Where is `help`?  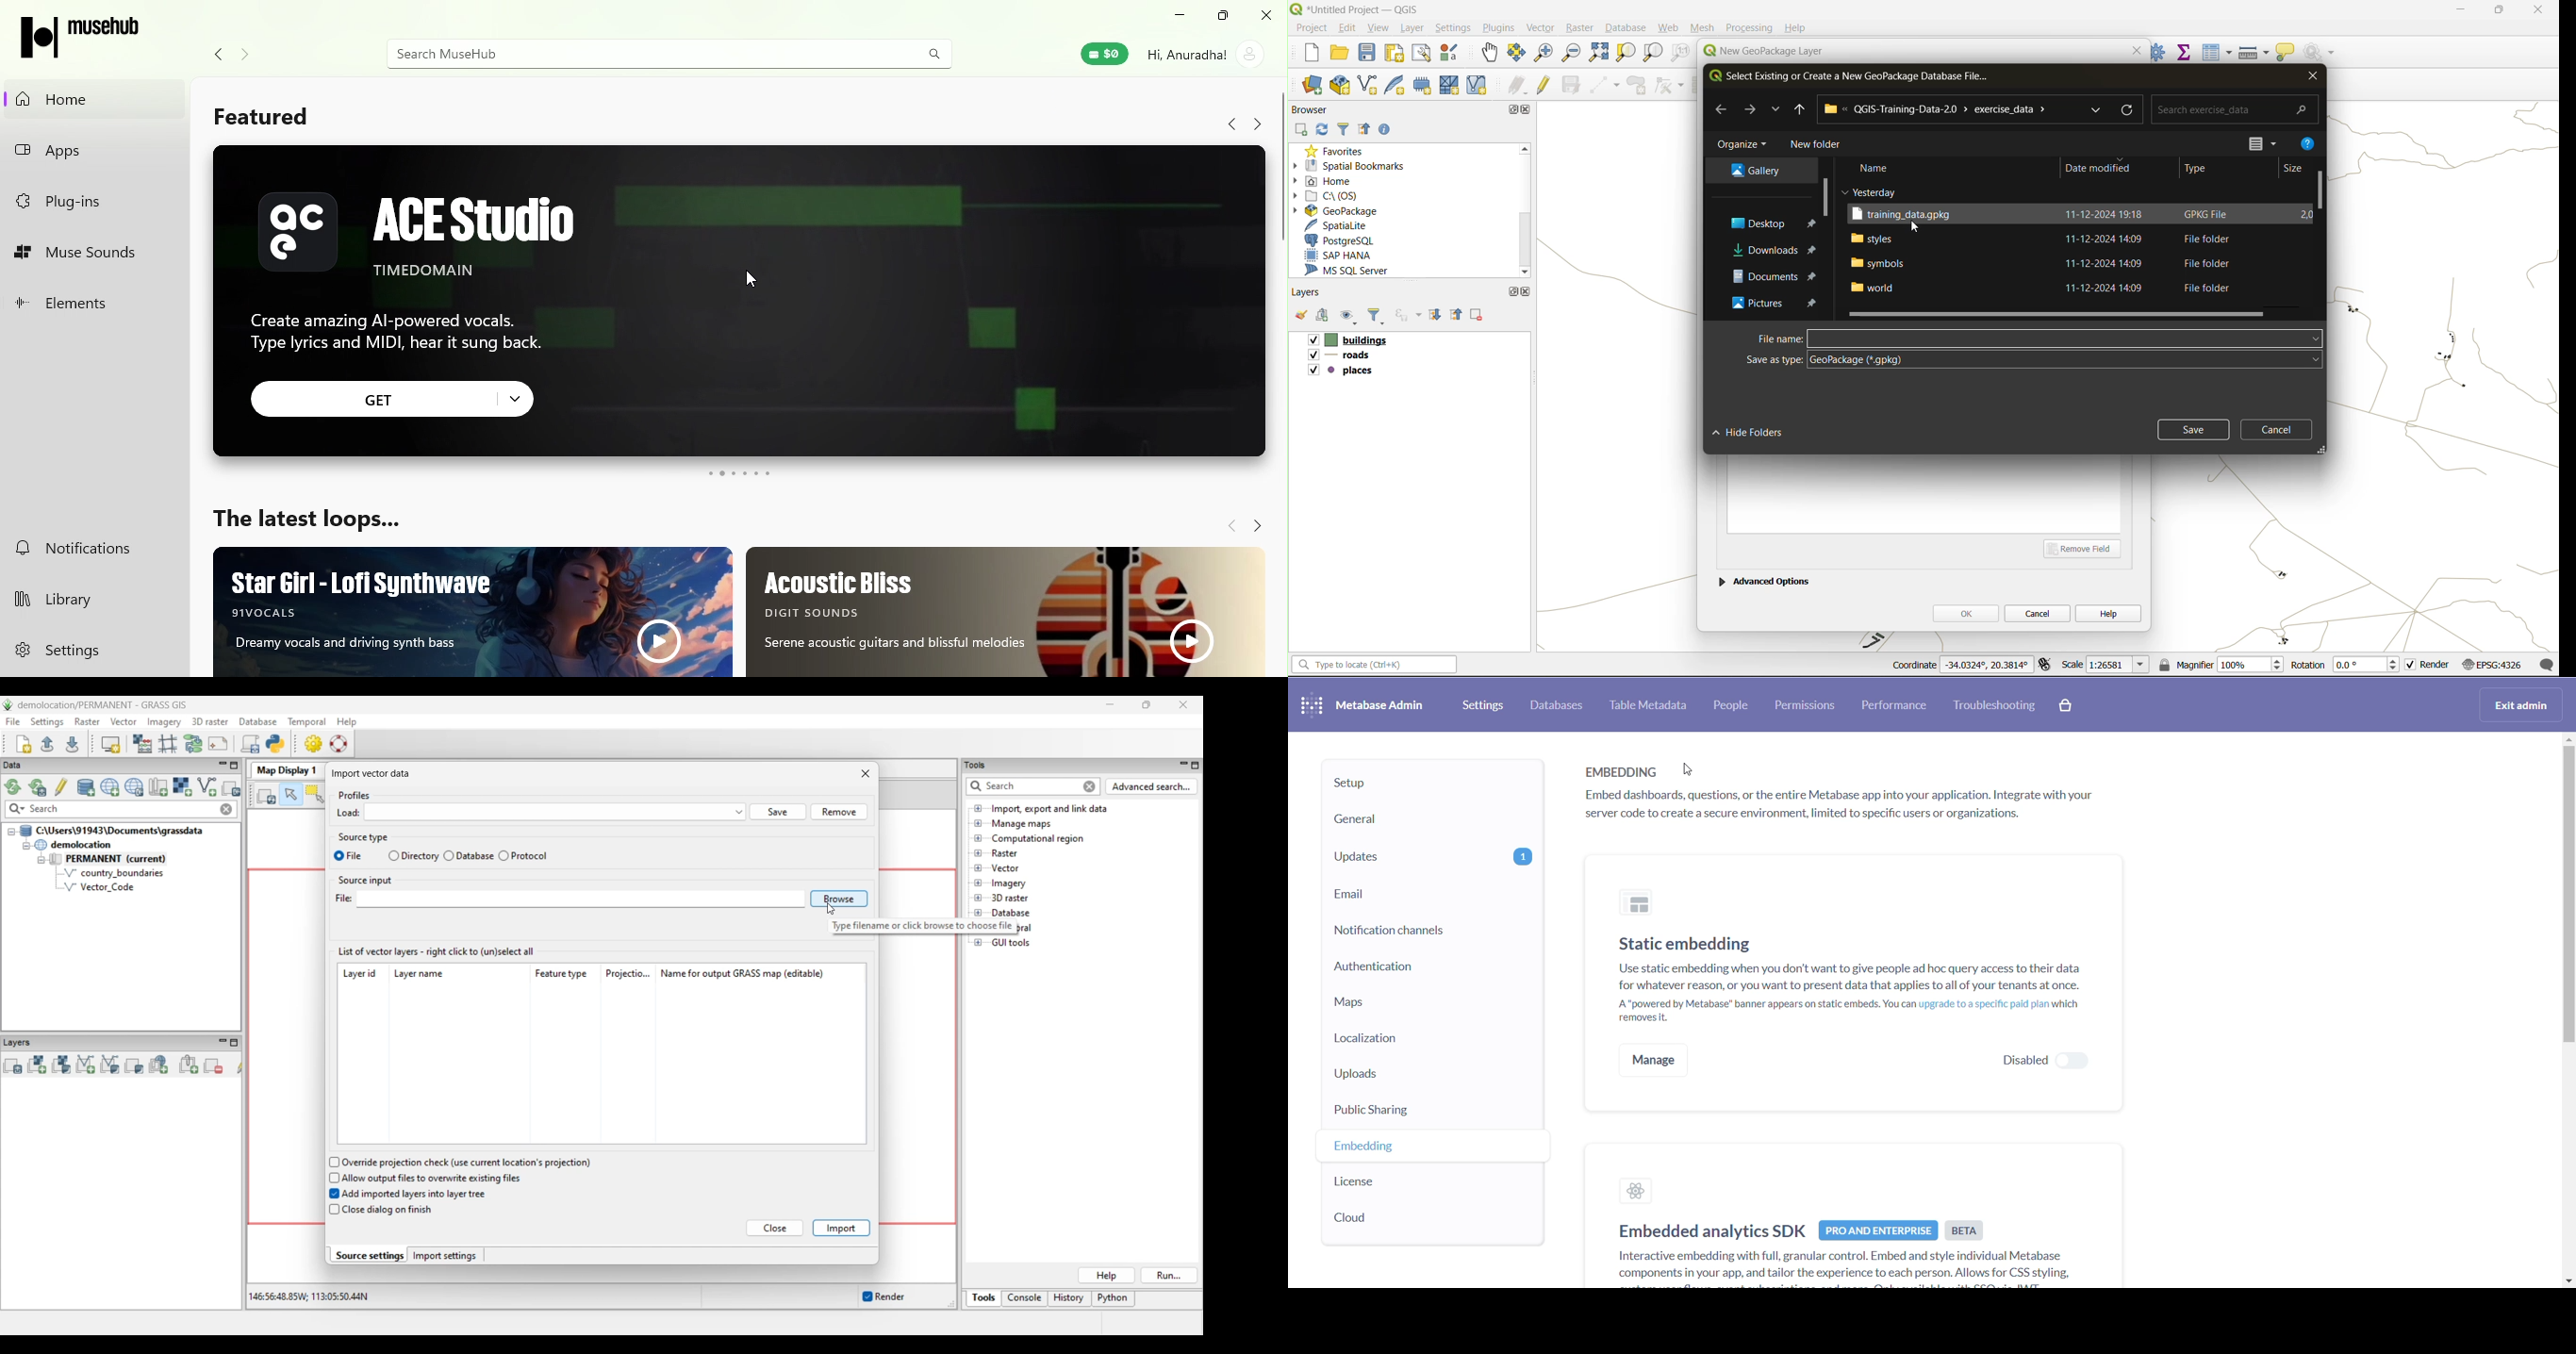
help is located at coordinates (2109, 613).